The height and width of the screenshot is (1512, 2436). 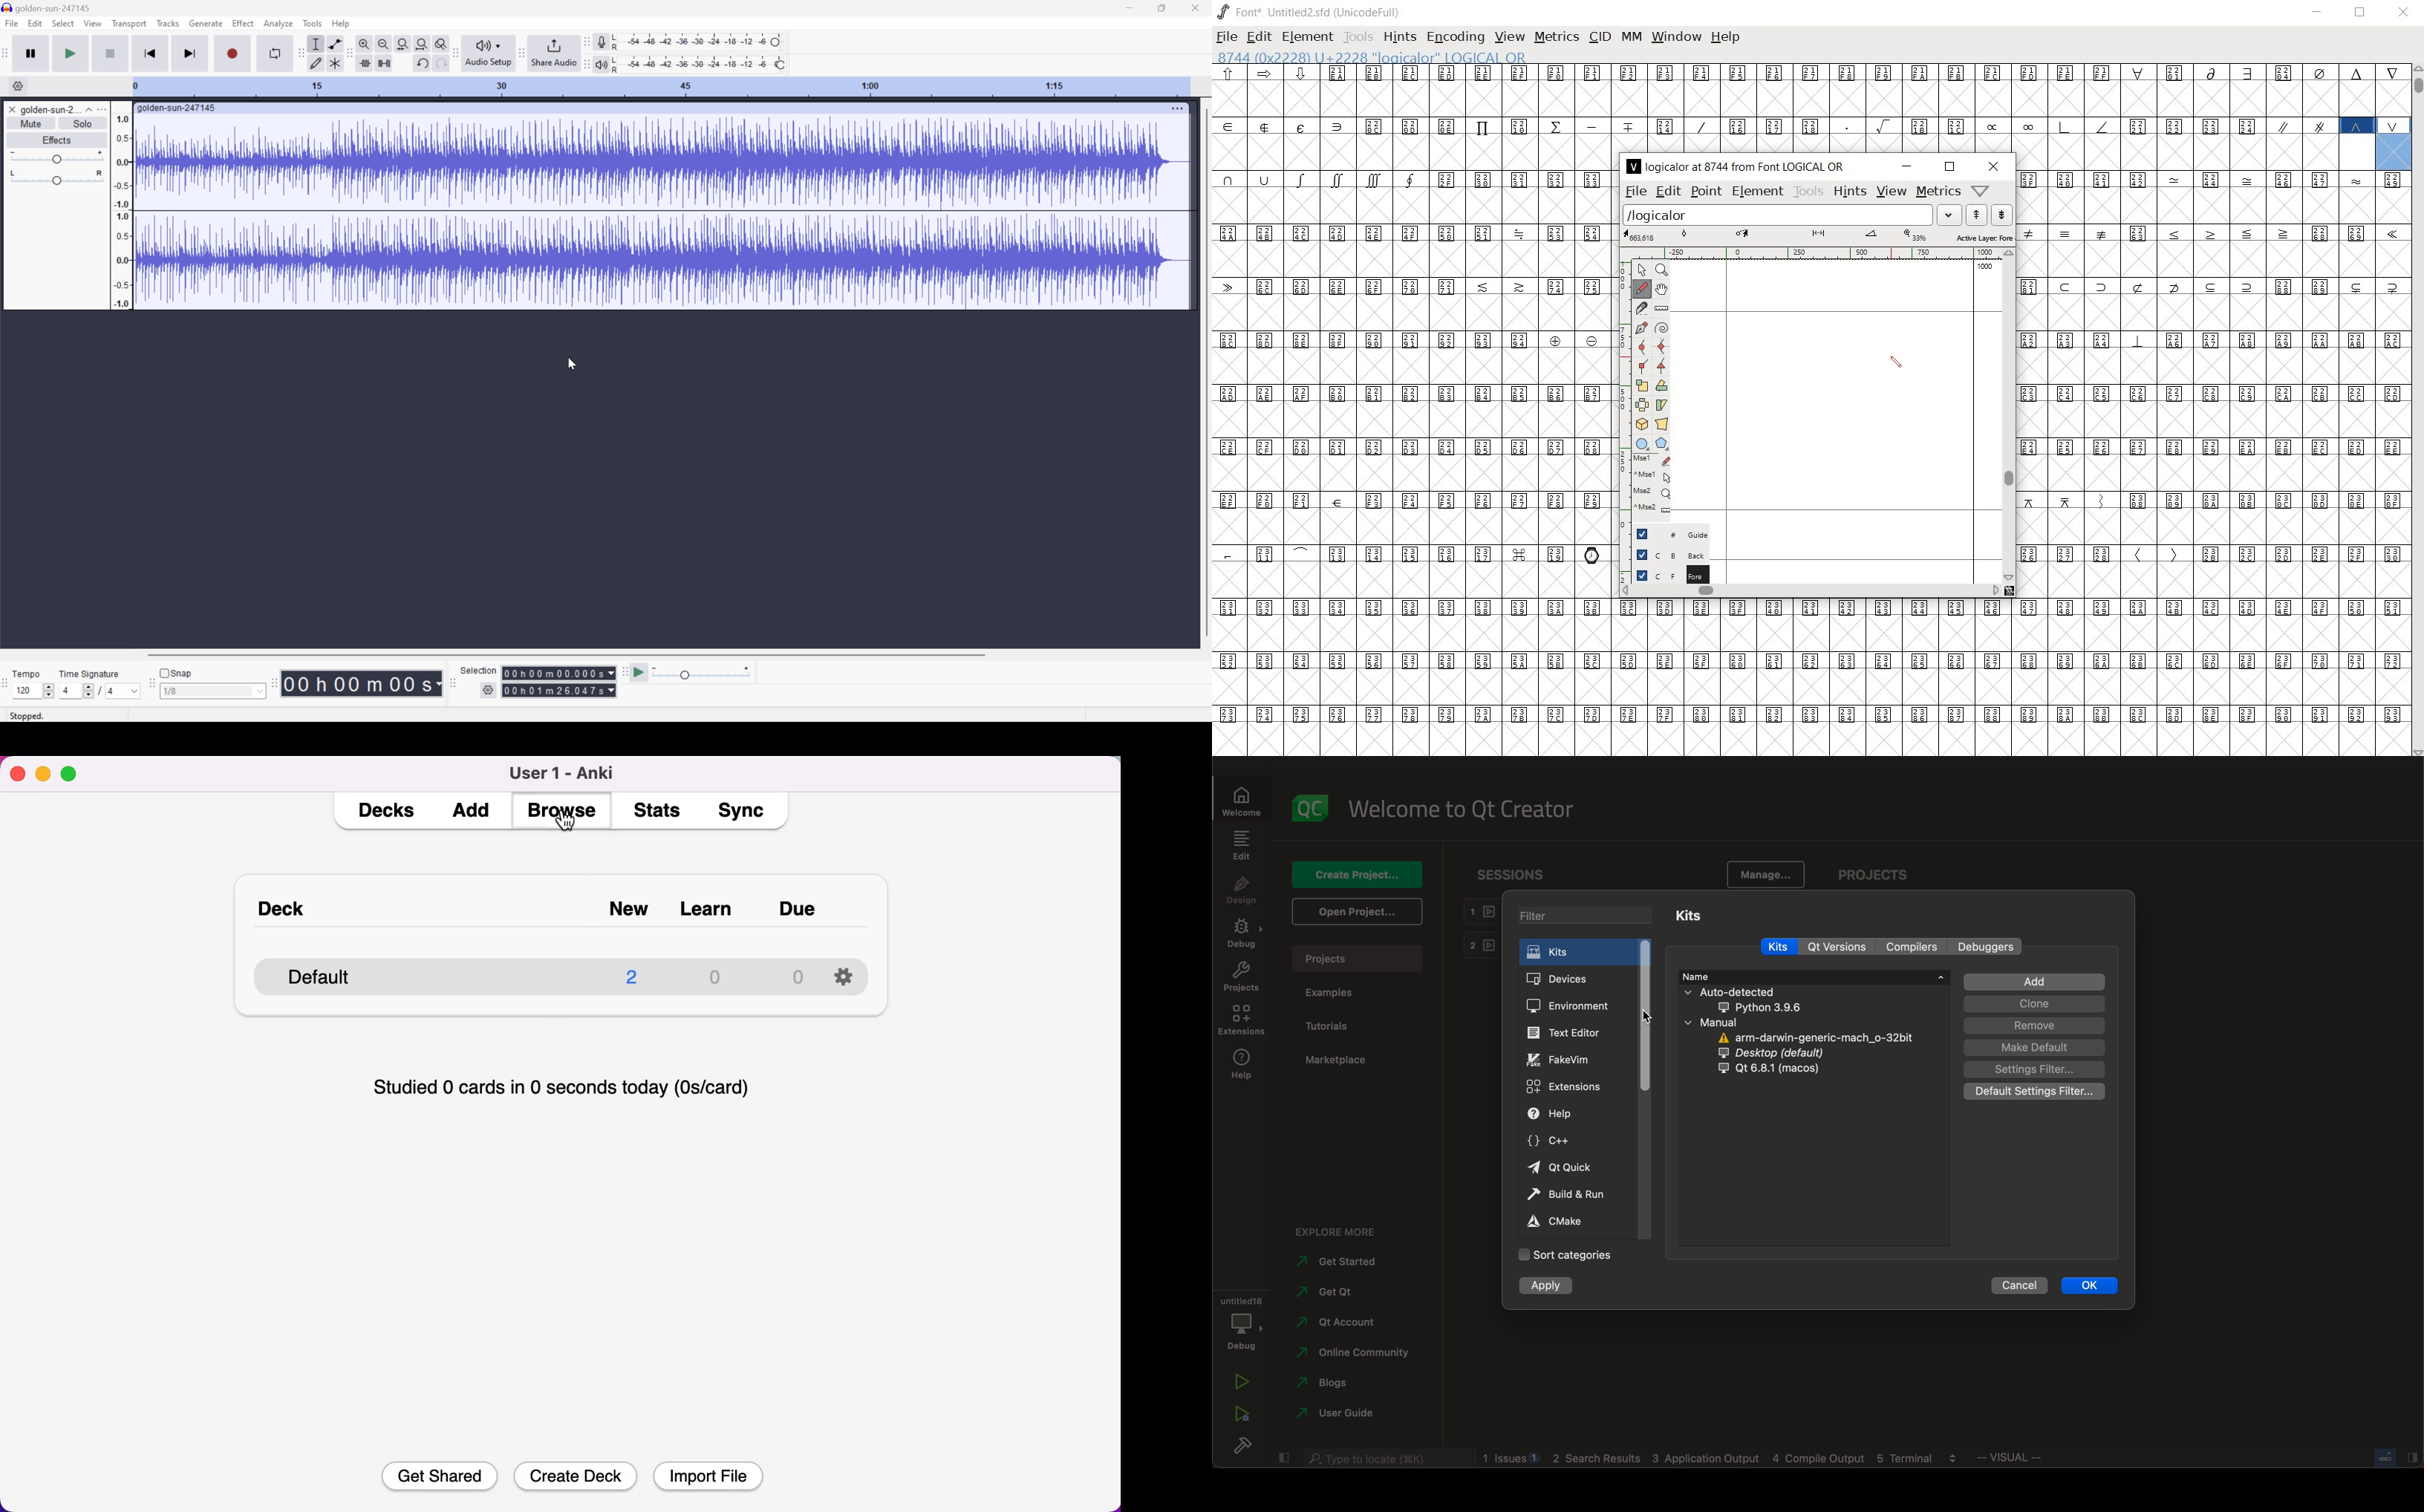 I want to click on Scroll Bar, so click(x=1204, y=372).